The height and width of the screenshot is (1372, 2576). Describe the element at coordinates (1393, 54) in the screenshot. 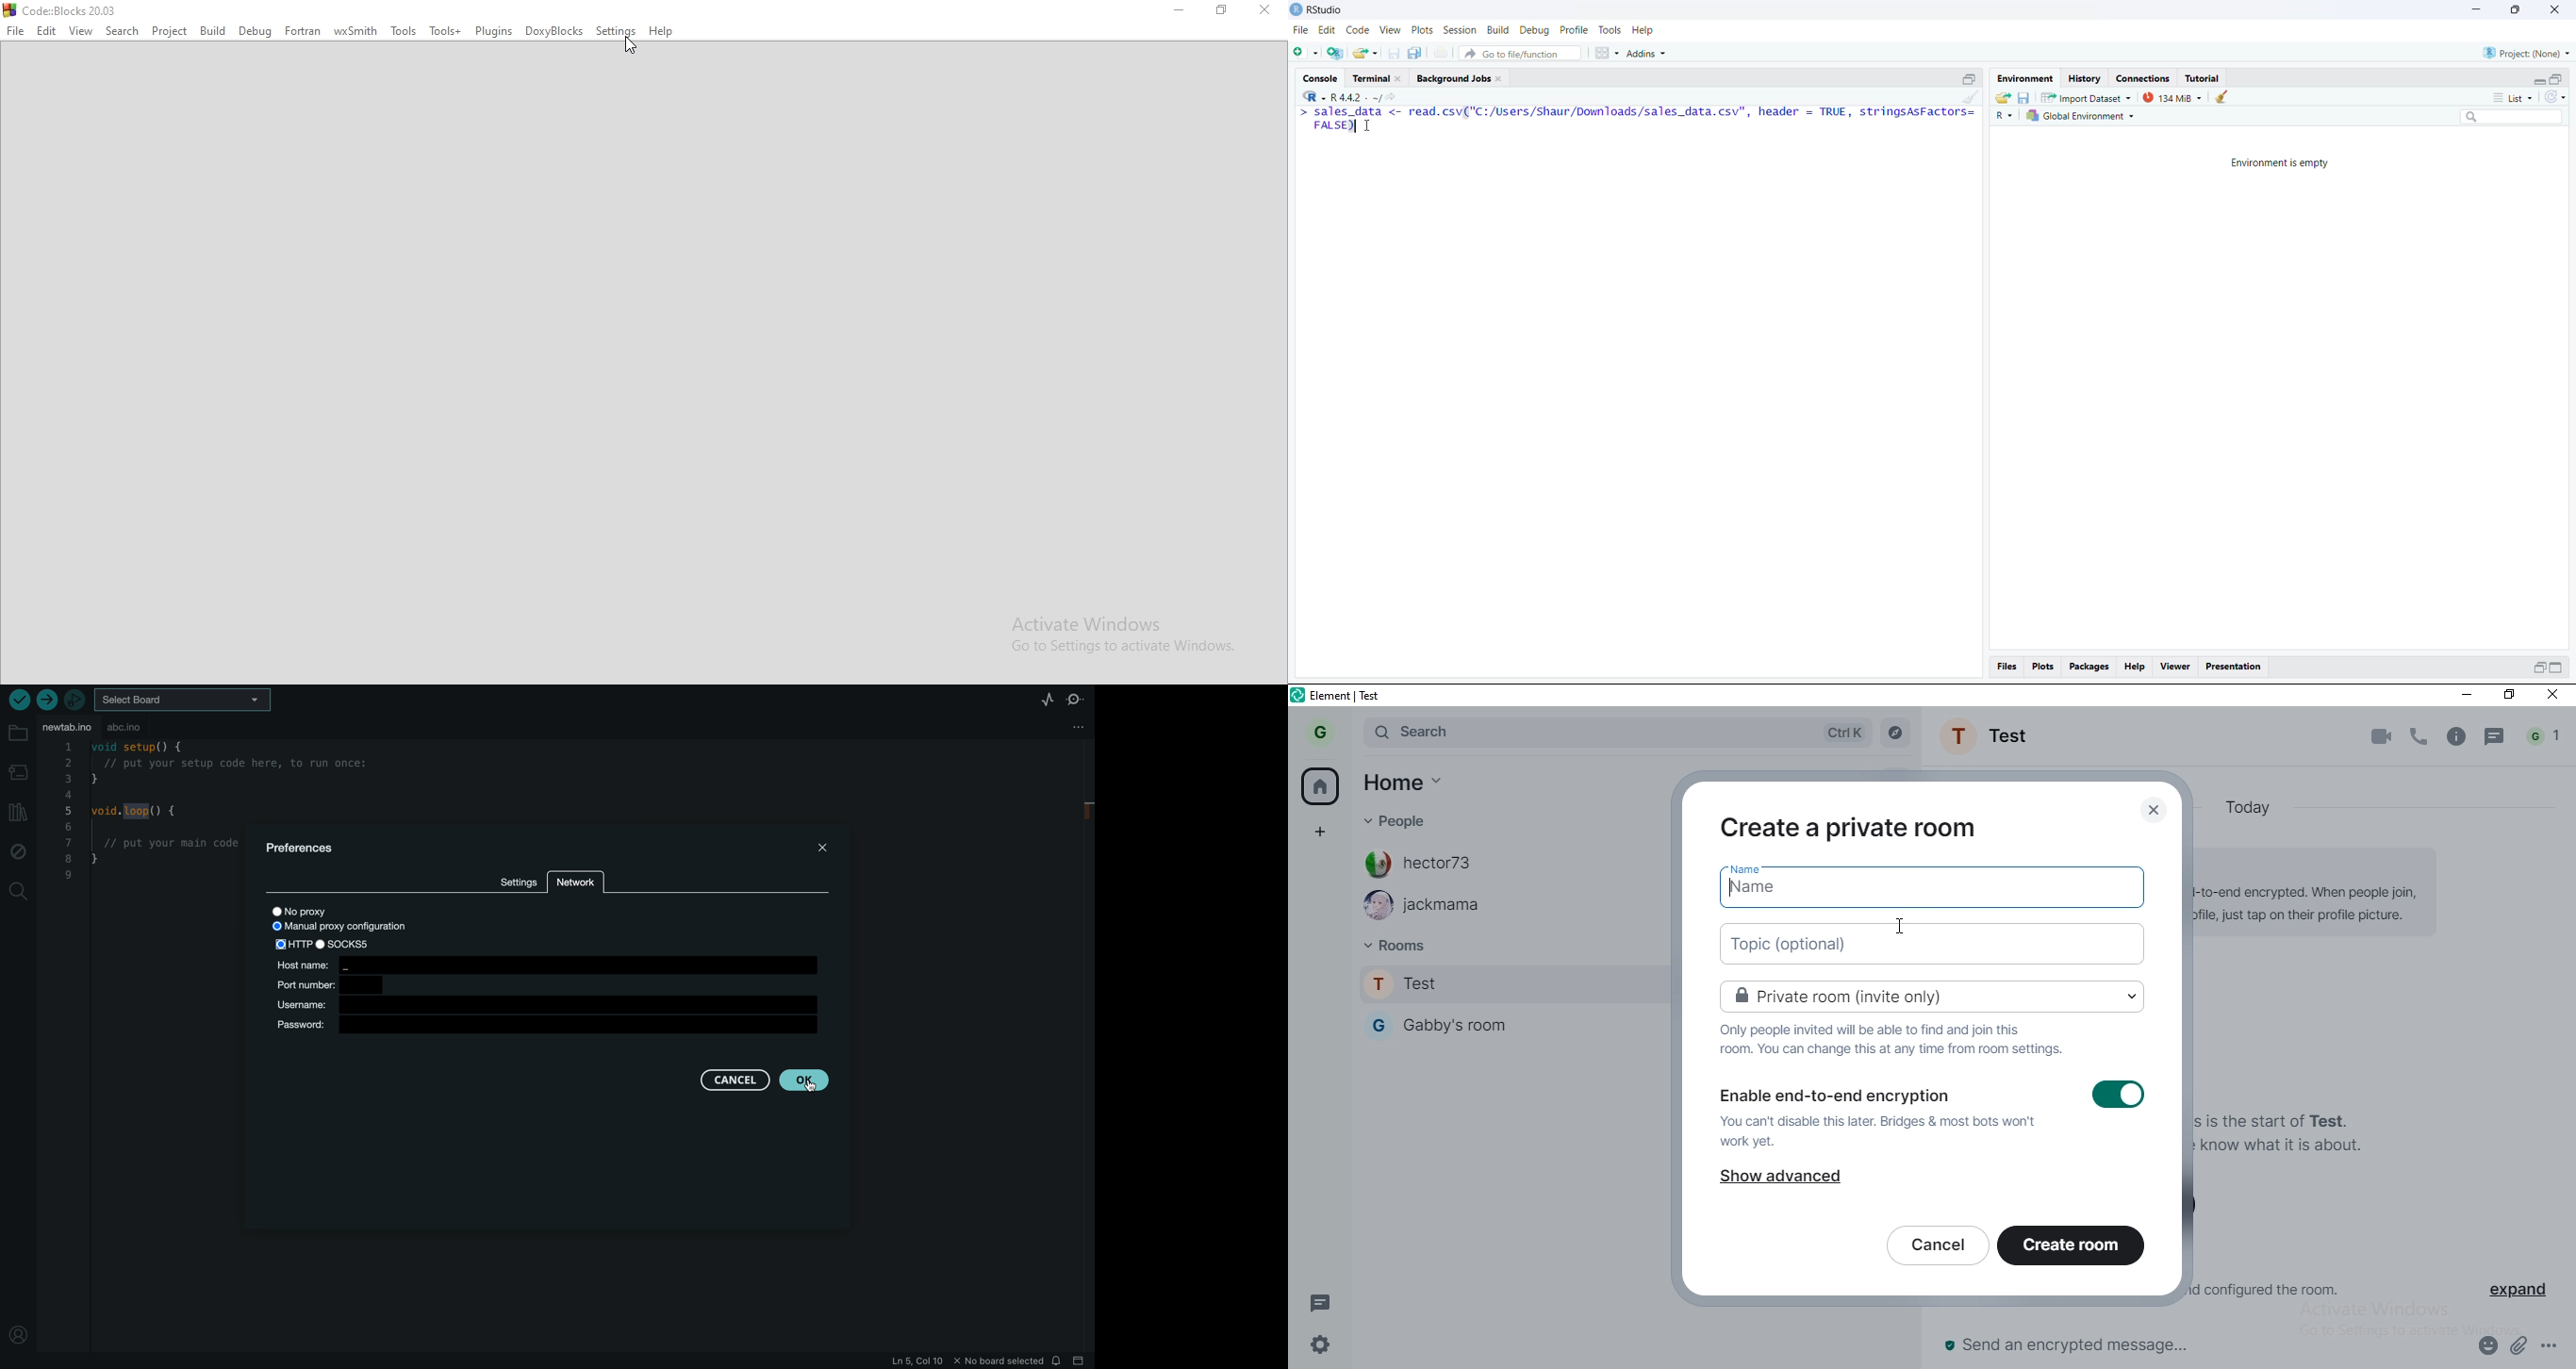

I see `Save current document(CTRL + S)` at that location.